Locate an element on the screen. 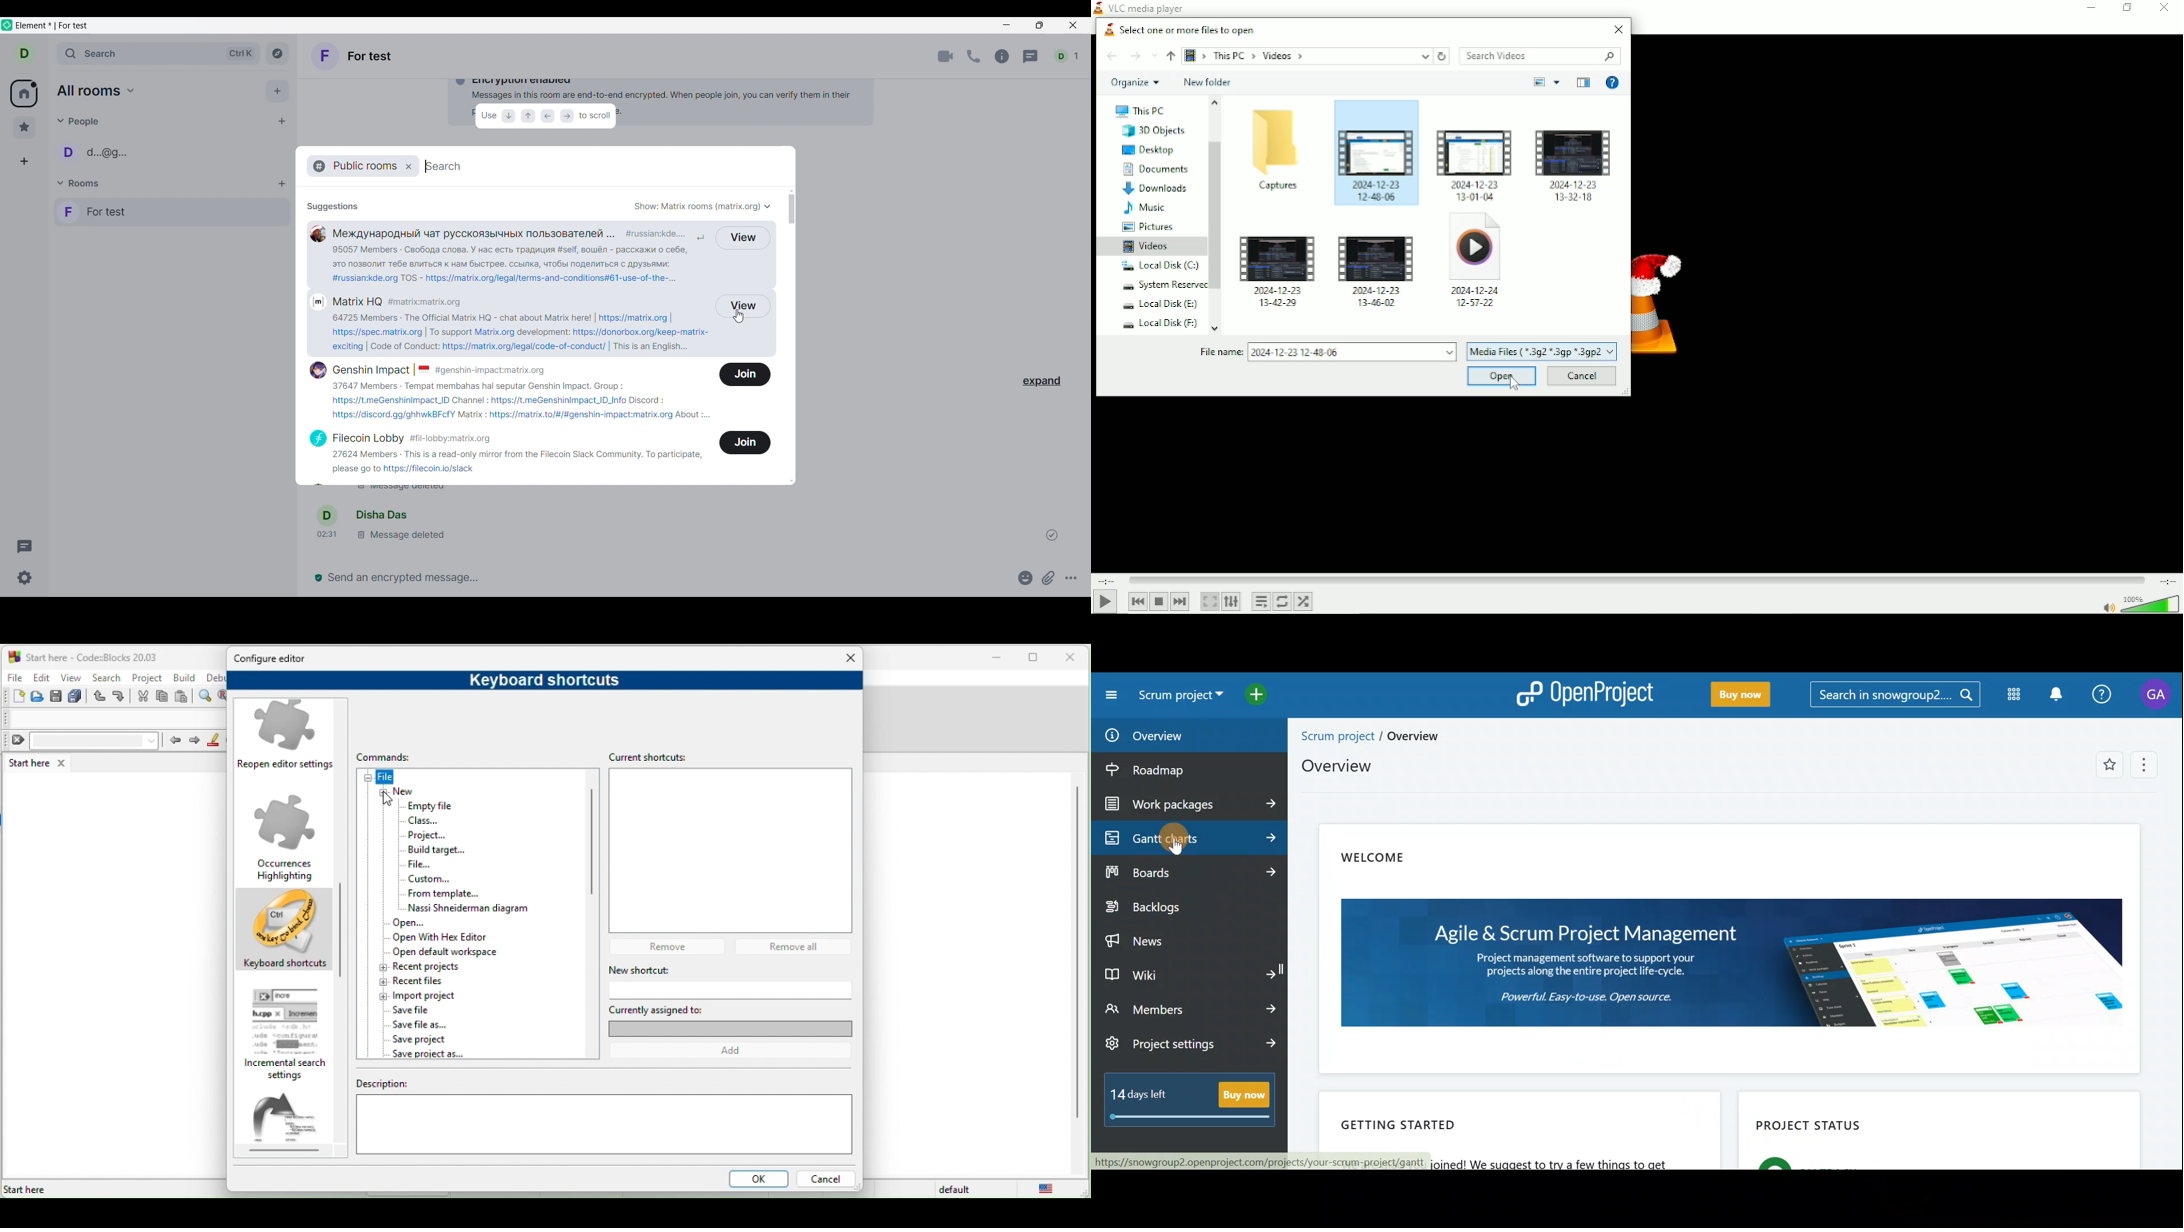 Image resolution: width=2184 pixels, height=1232 pixels. Show extended settings is located at coordinates (1231, 601).